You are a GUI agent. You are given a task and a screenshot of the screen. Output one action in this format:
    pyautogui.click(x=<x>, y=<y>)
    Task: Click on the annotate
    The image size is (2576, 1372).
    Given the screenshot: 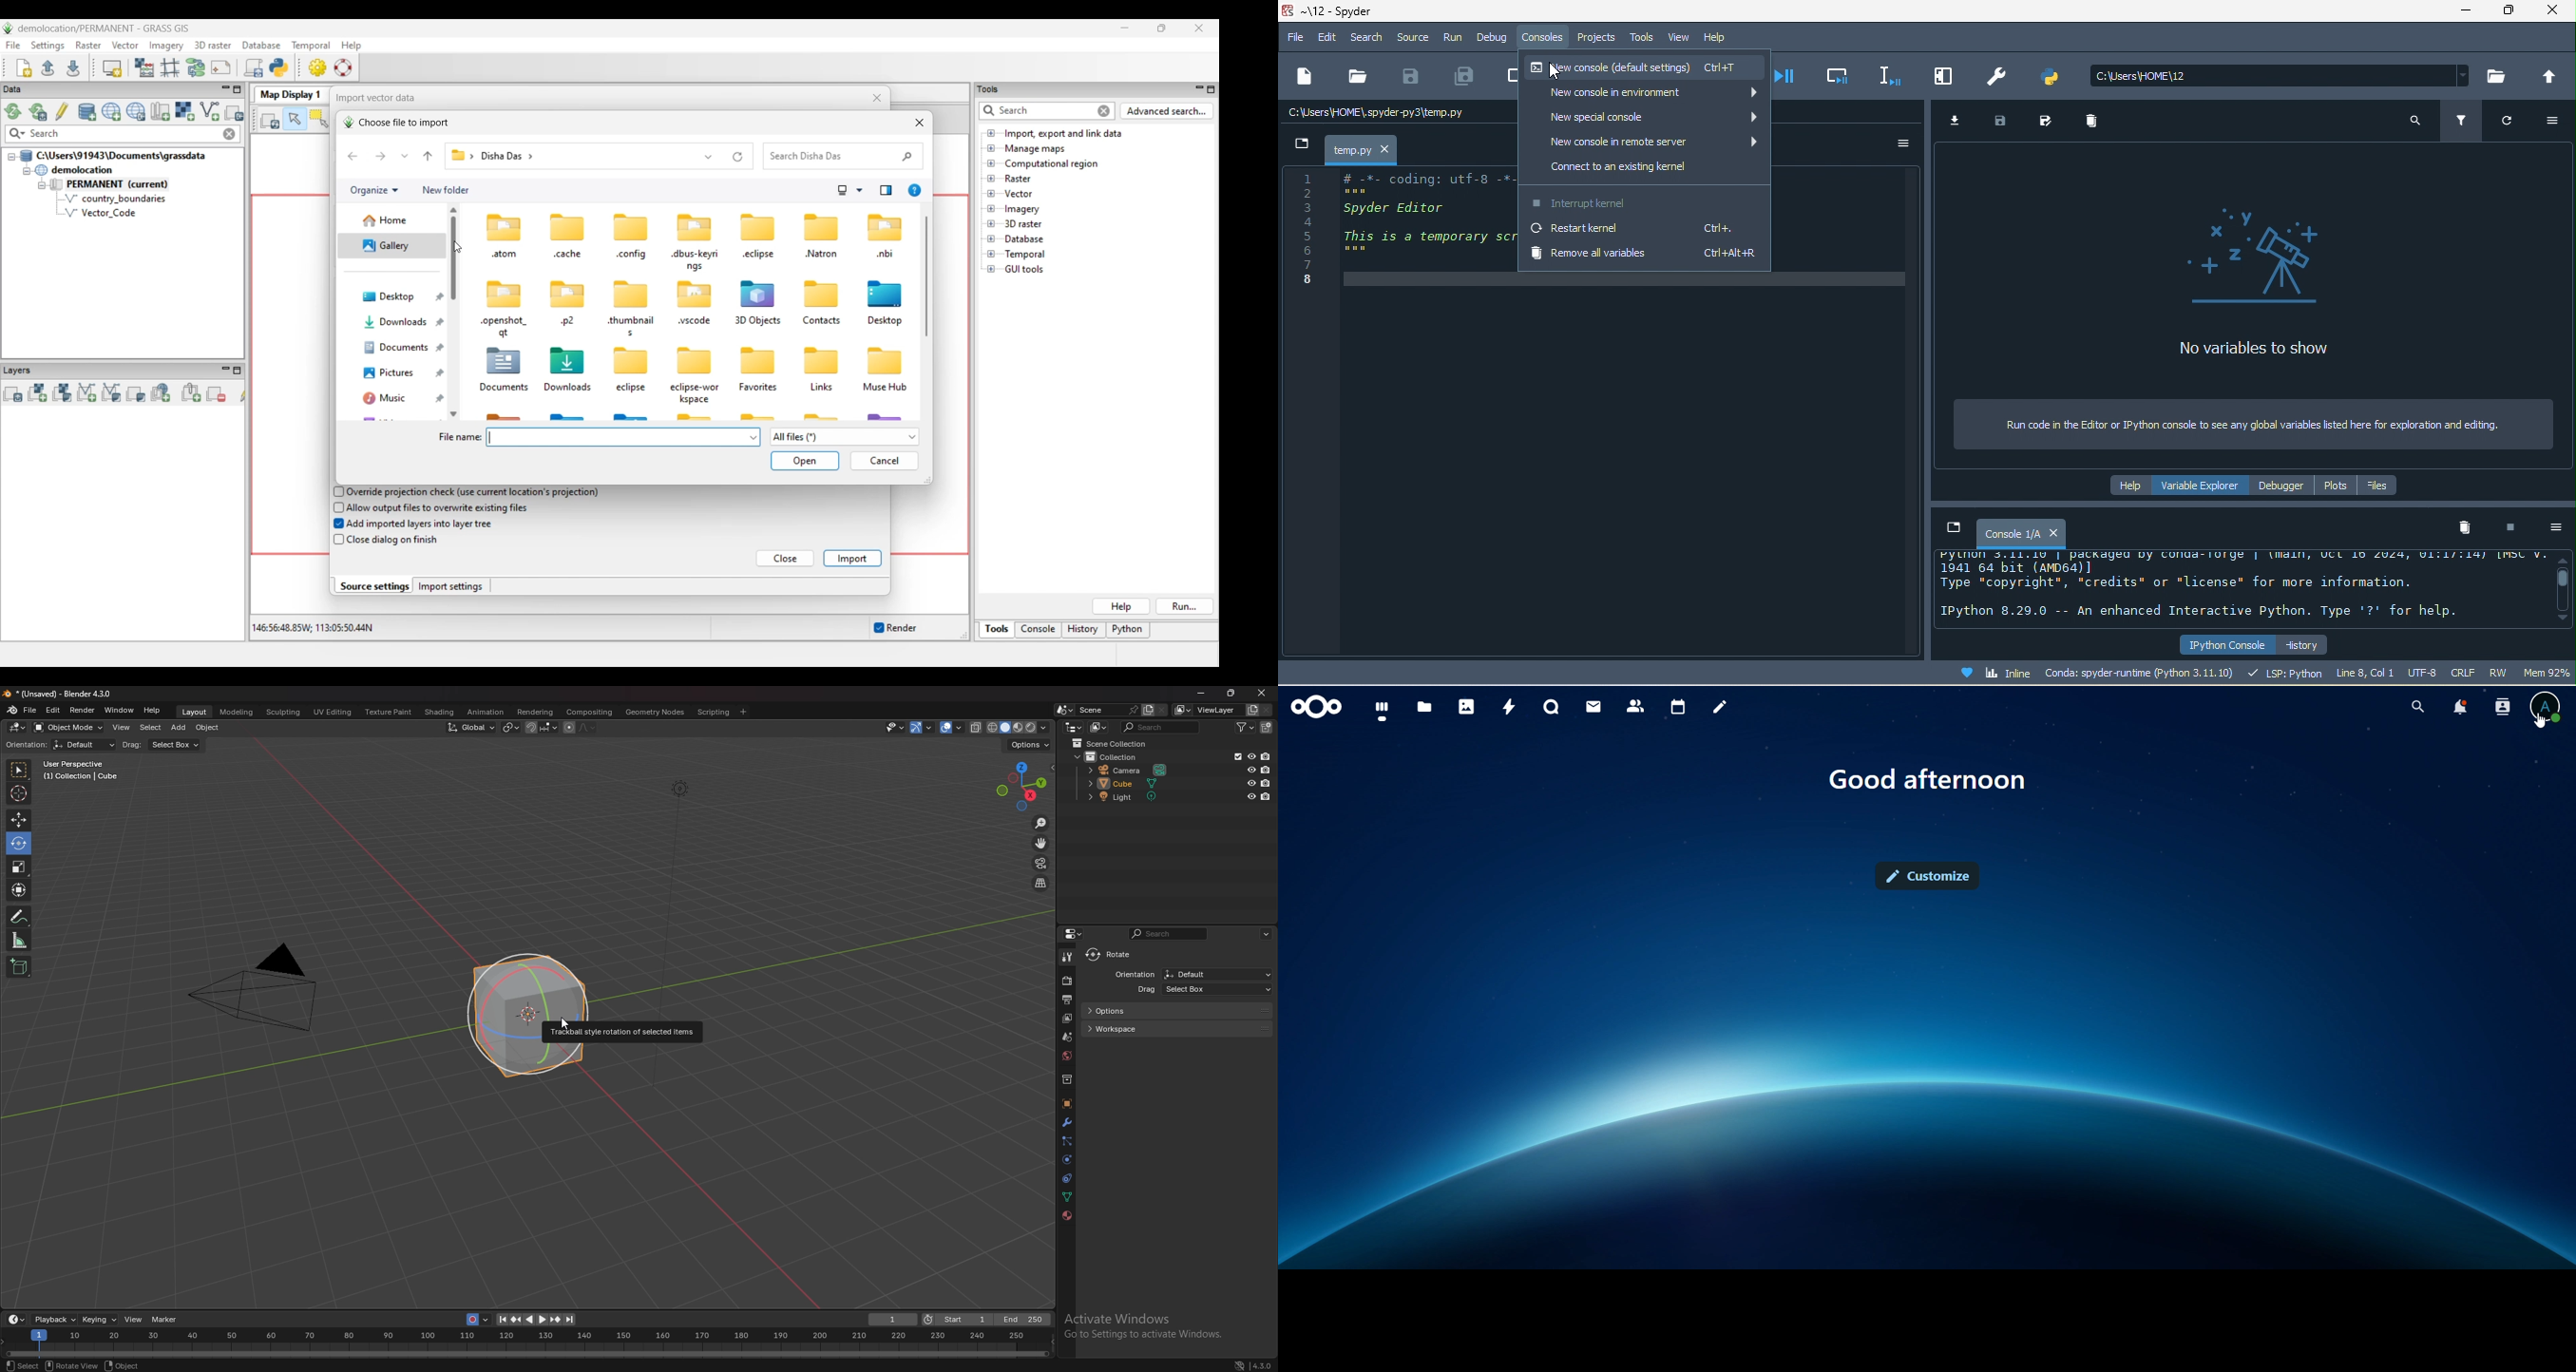 What is the action you would take?
    pyautogui.click(x=21, y=916)
    